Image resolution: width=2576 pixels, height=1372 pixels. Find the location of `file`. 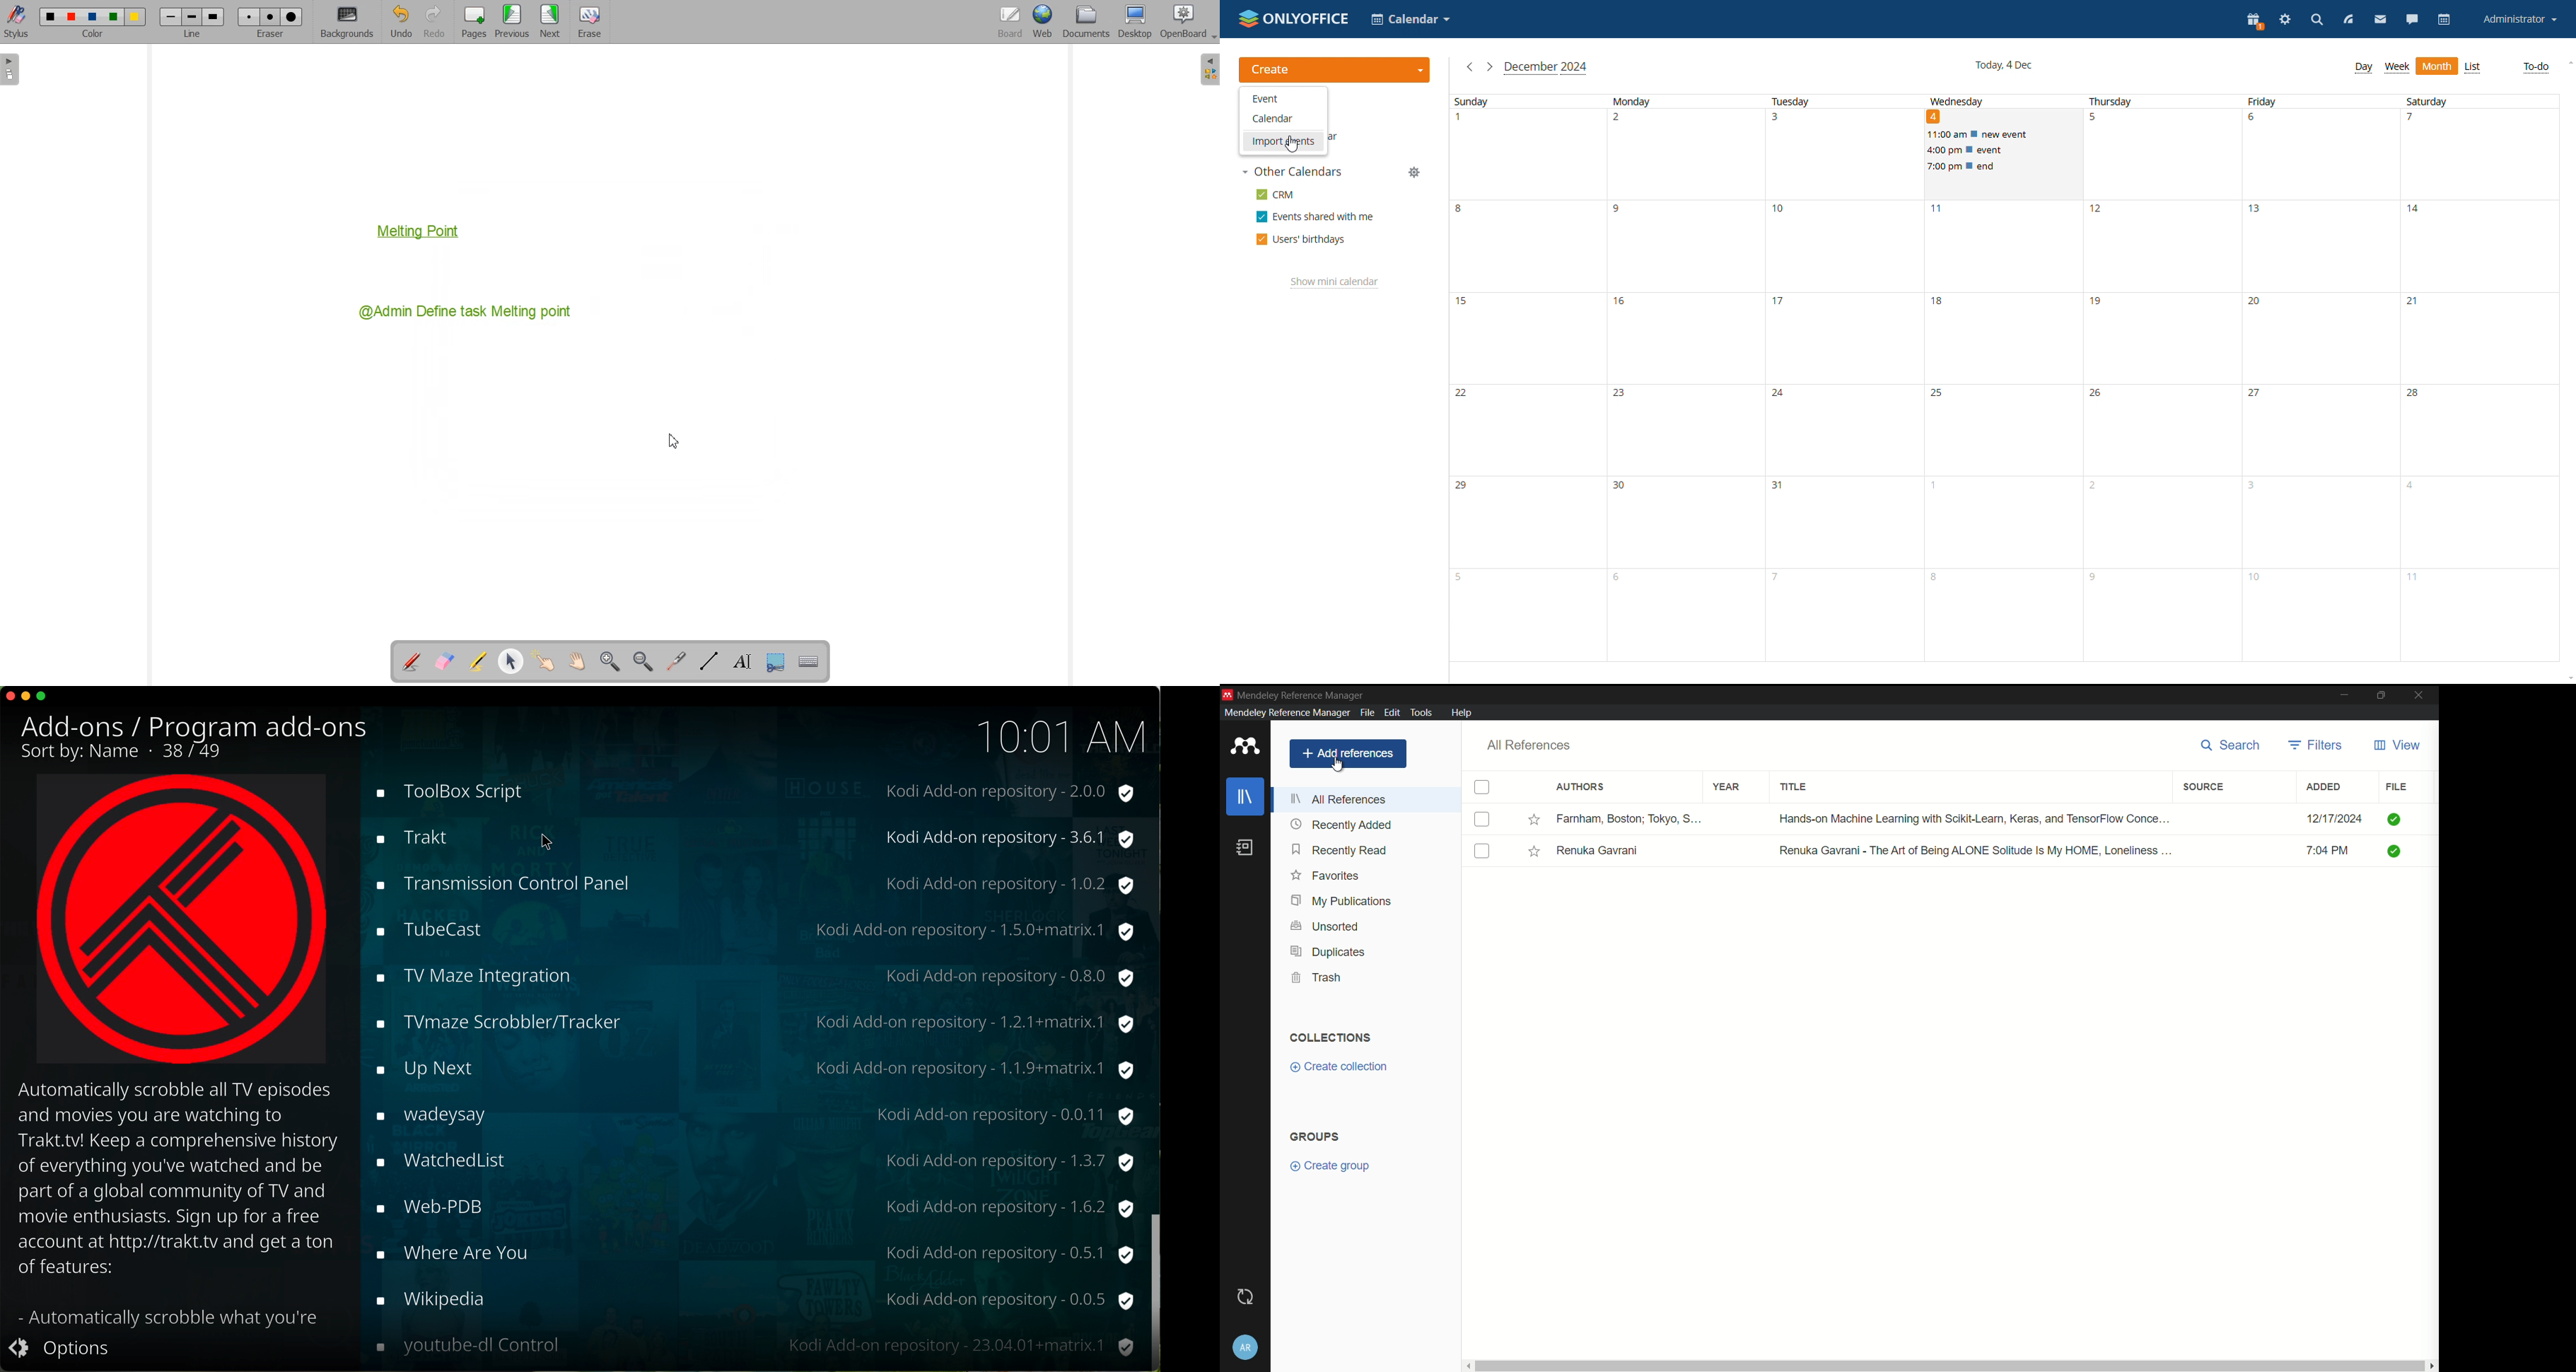

file is located at coordinates (2397, 786).